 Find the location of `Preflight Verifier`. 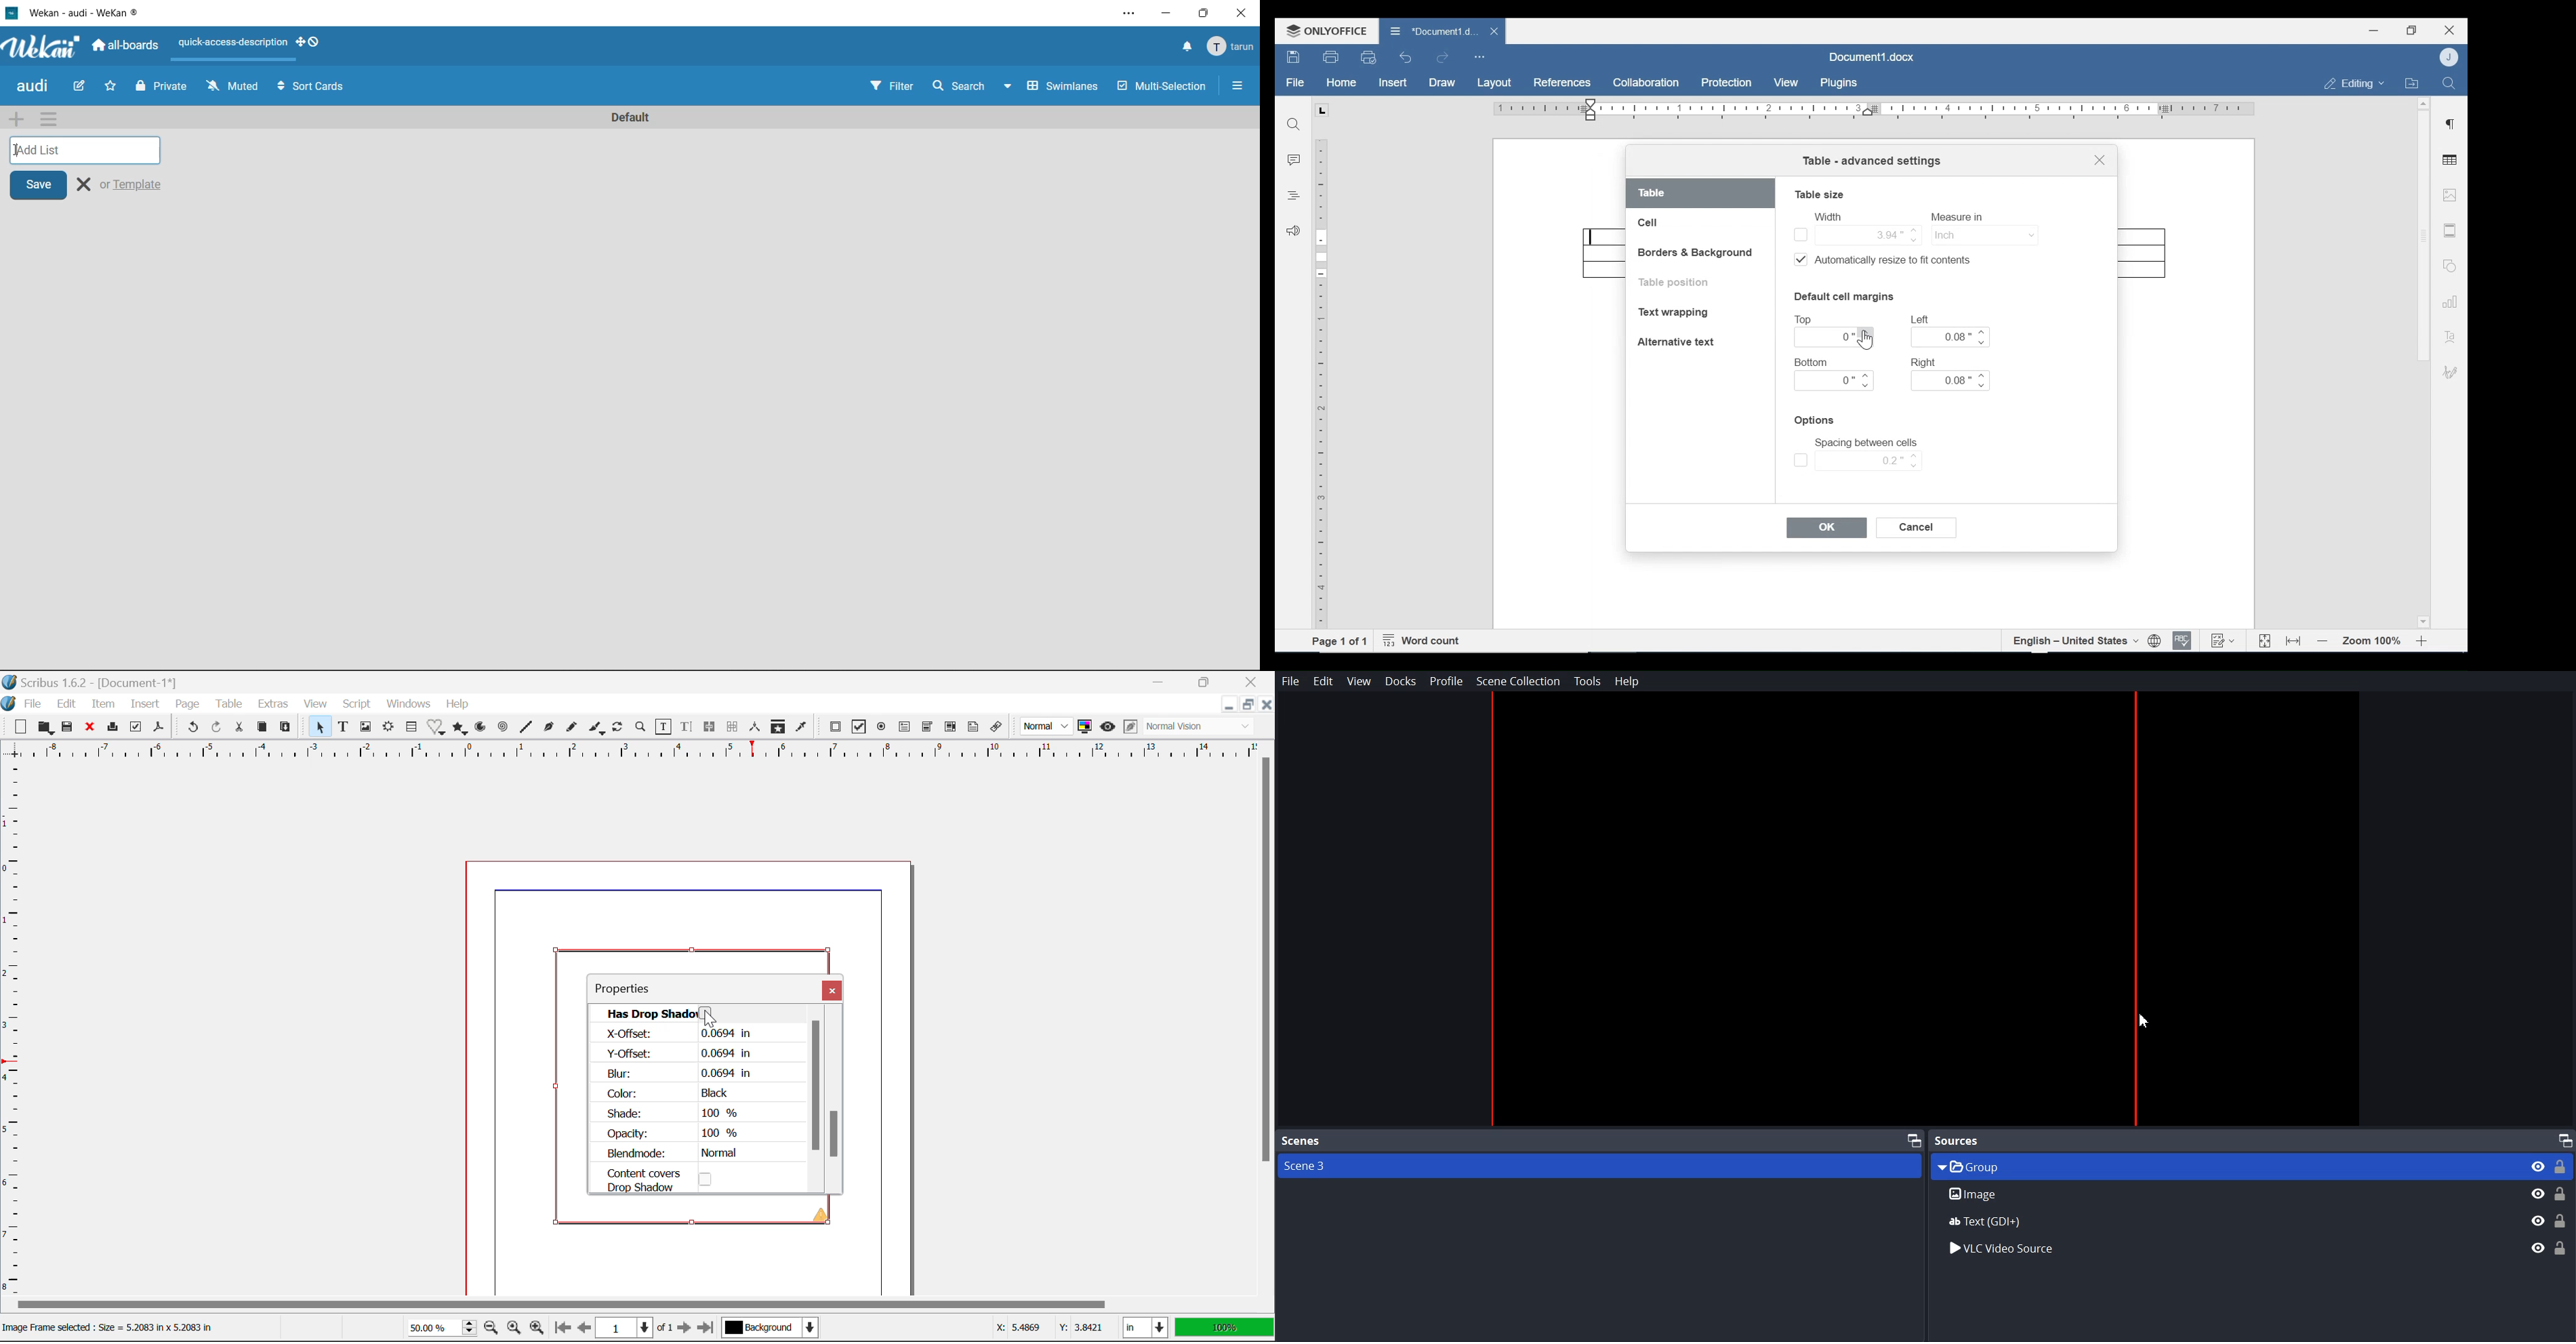

Preflight Verifier is located at coordinates (136, 728).